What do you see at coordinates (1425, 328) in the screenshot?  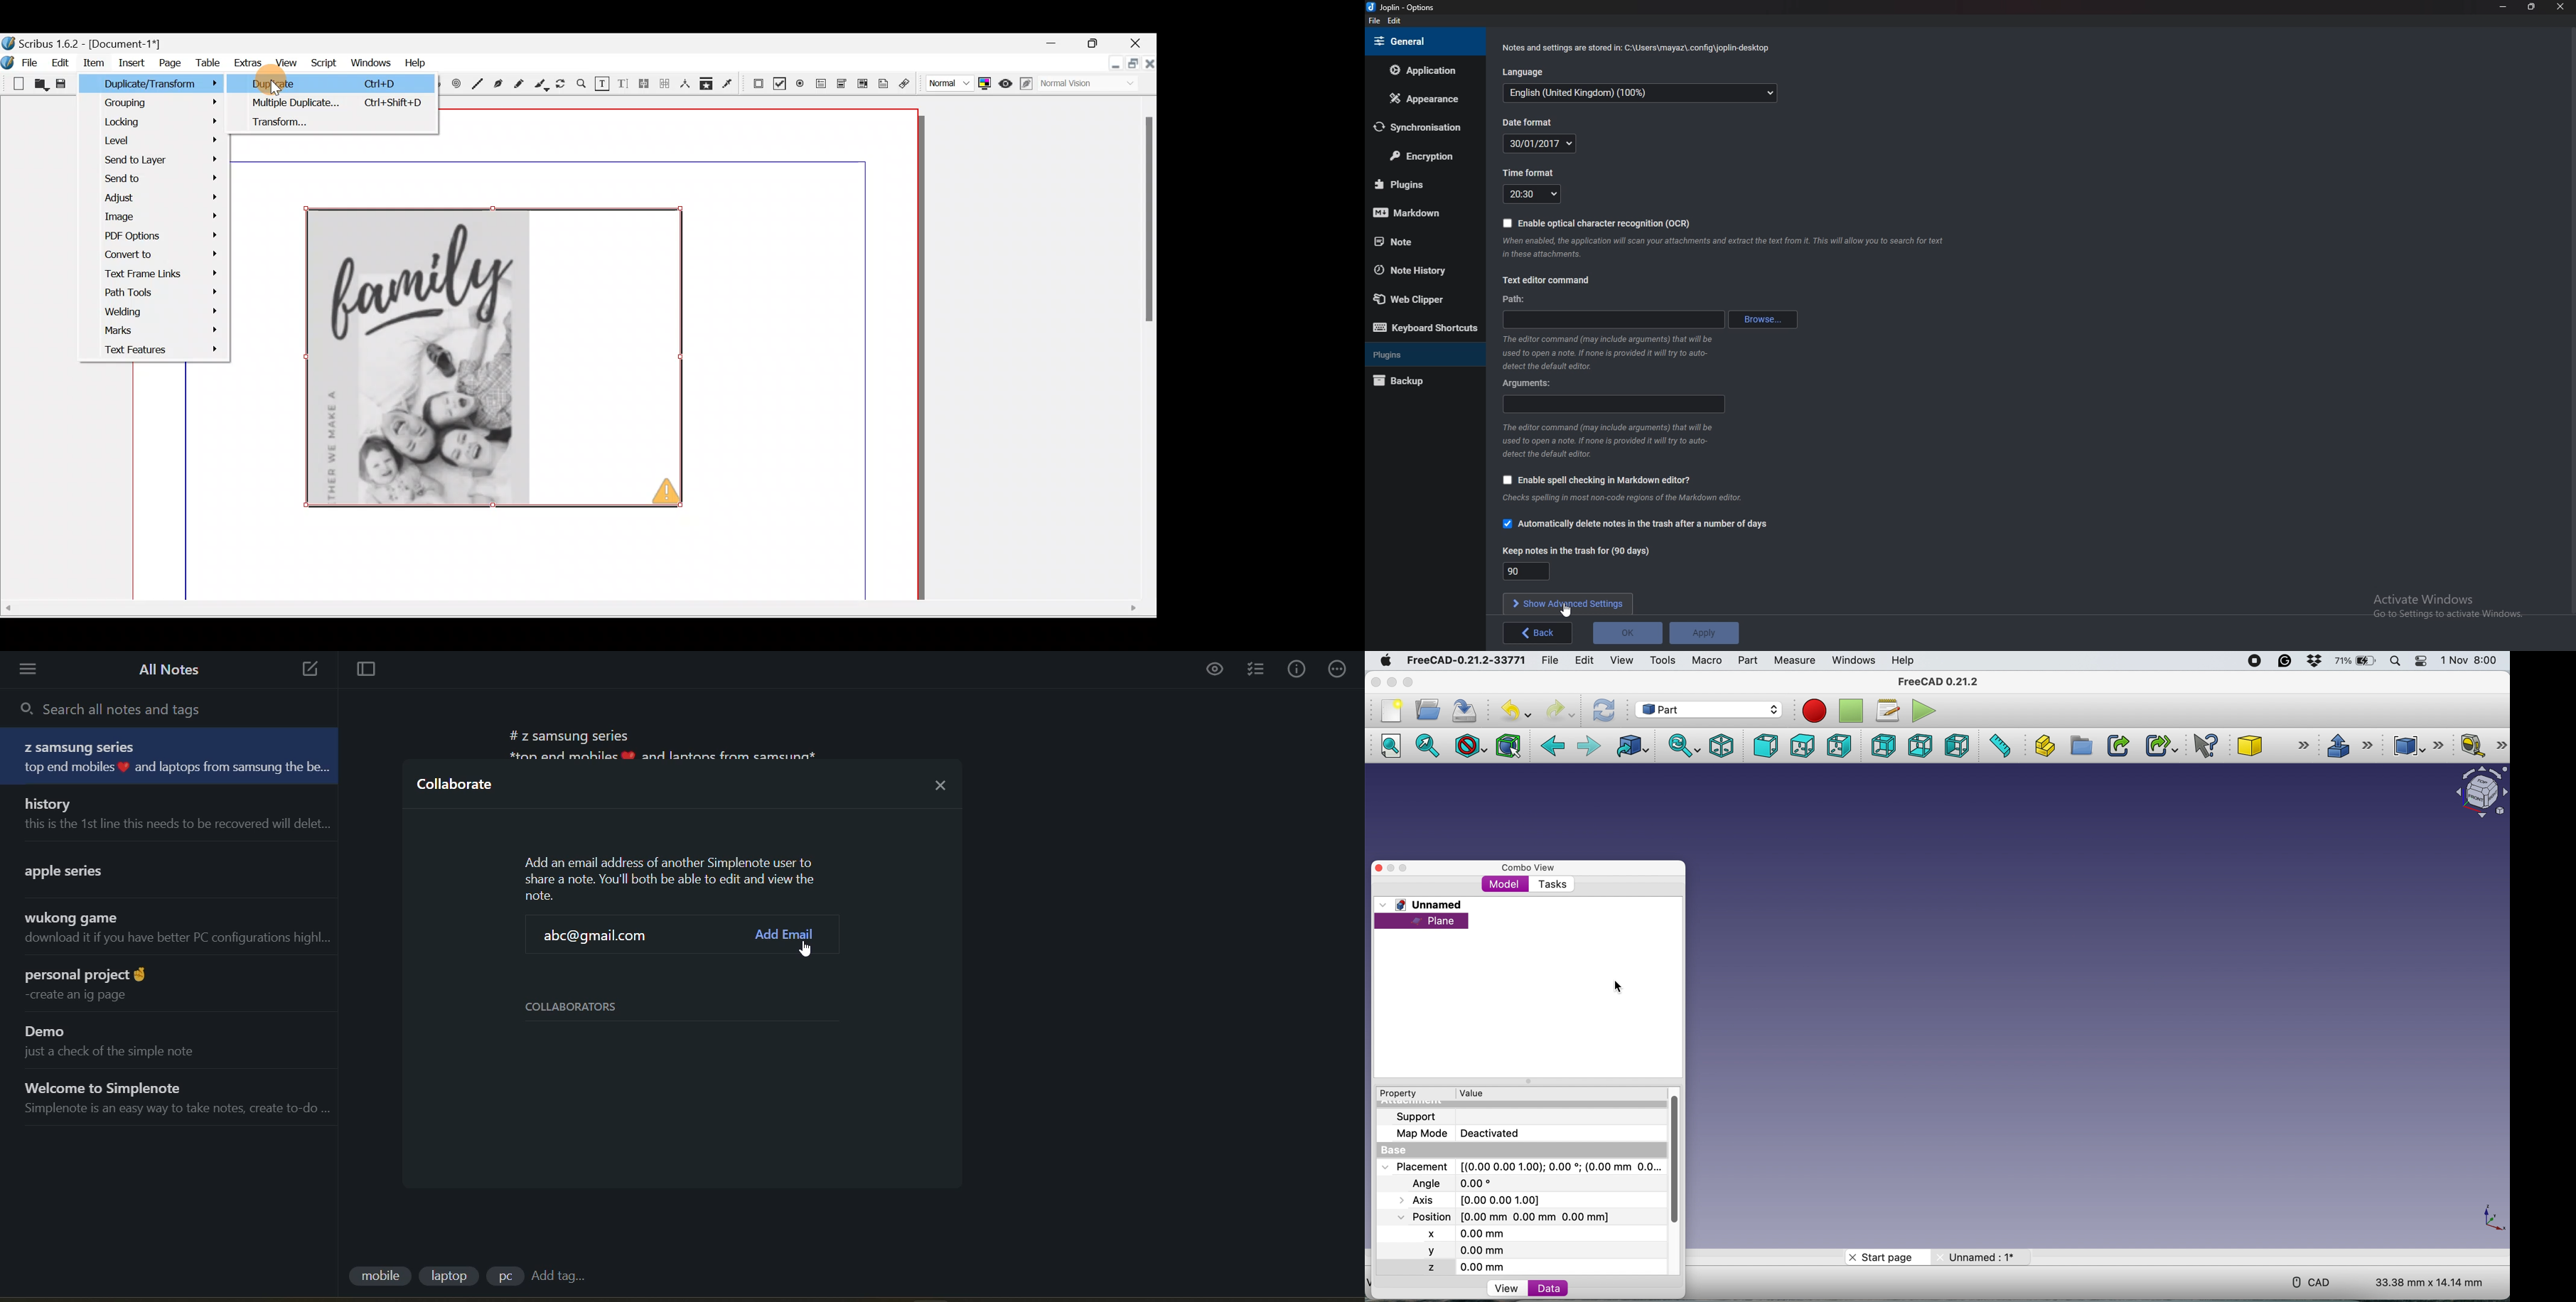 I see `Keyboard shortcuts` at bounding box center [1425, 328].